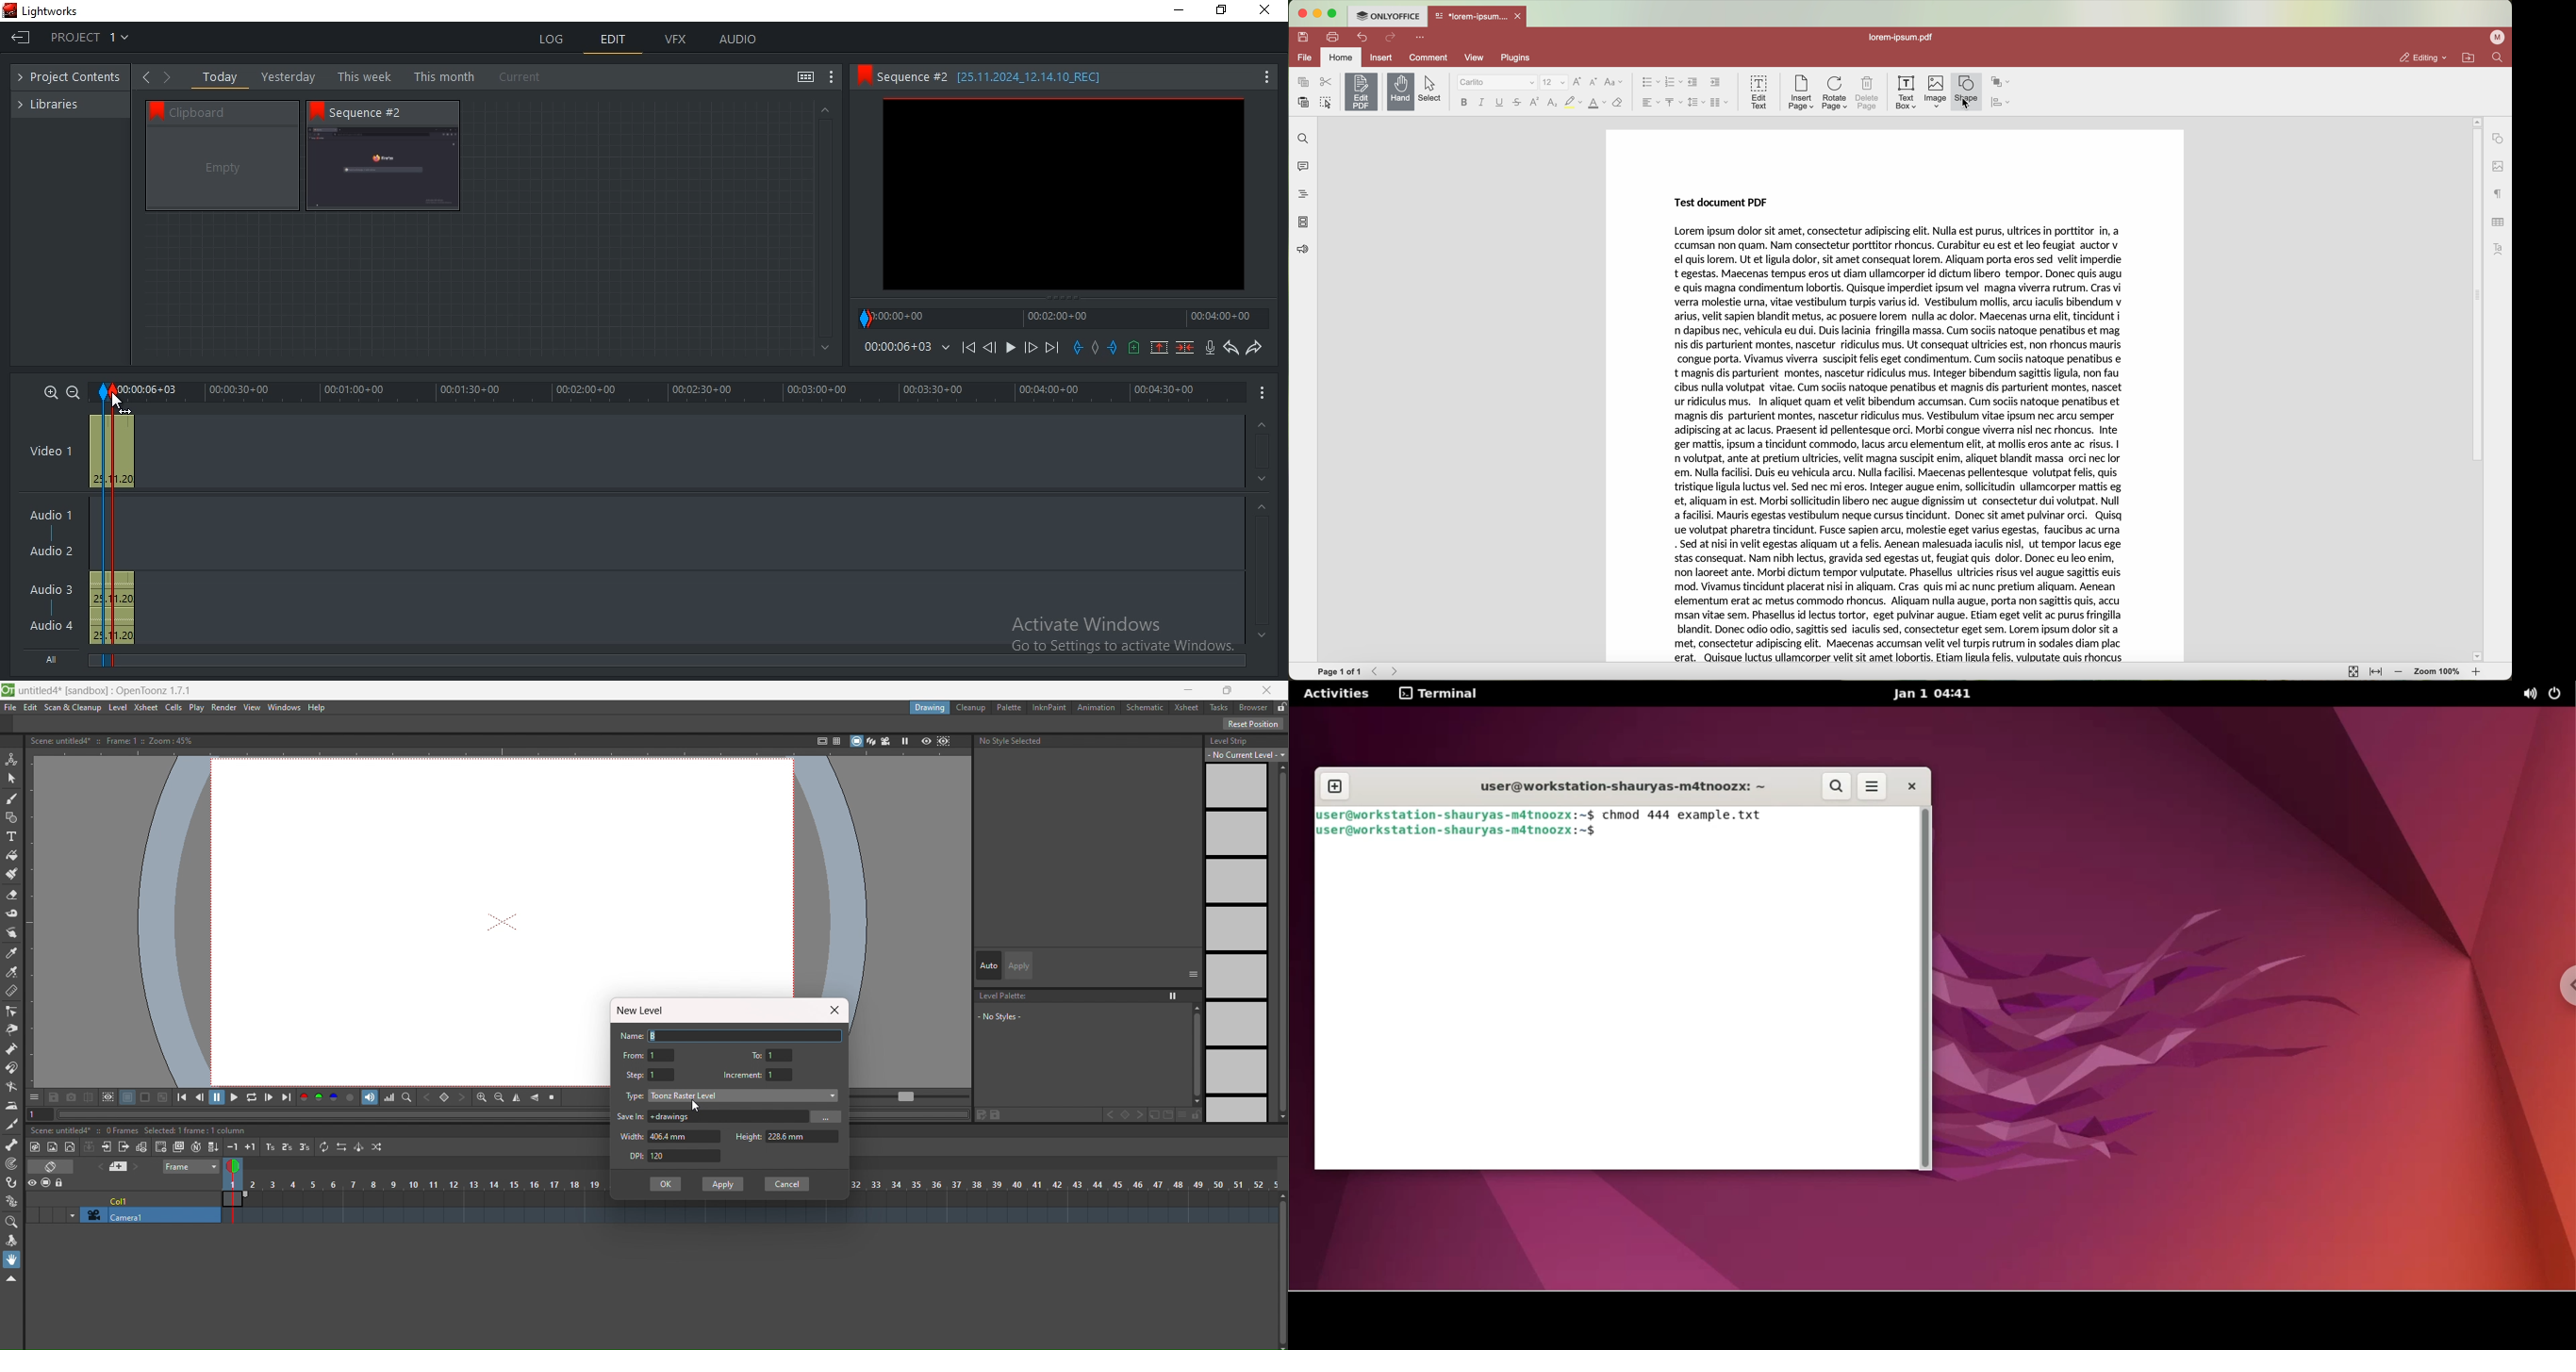 Image resolution: width=2576 pixels, height=1372 pixels. I want to click on cursor, so click(1970, 104).